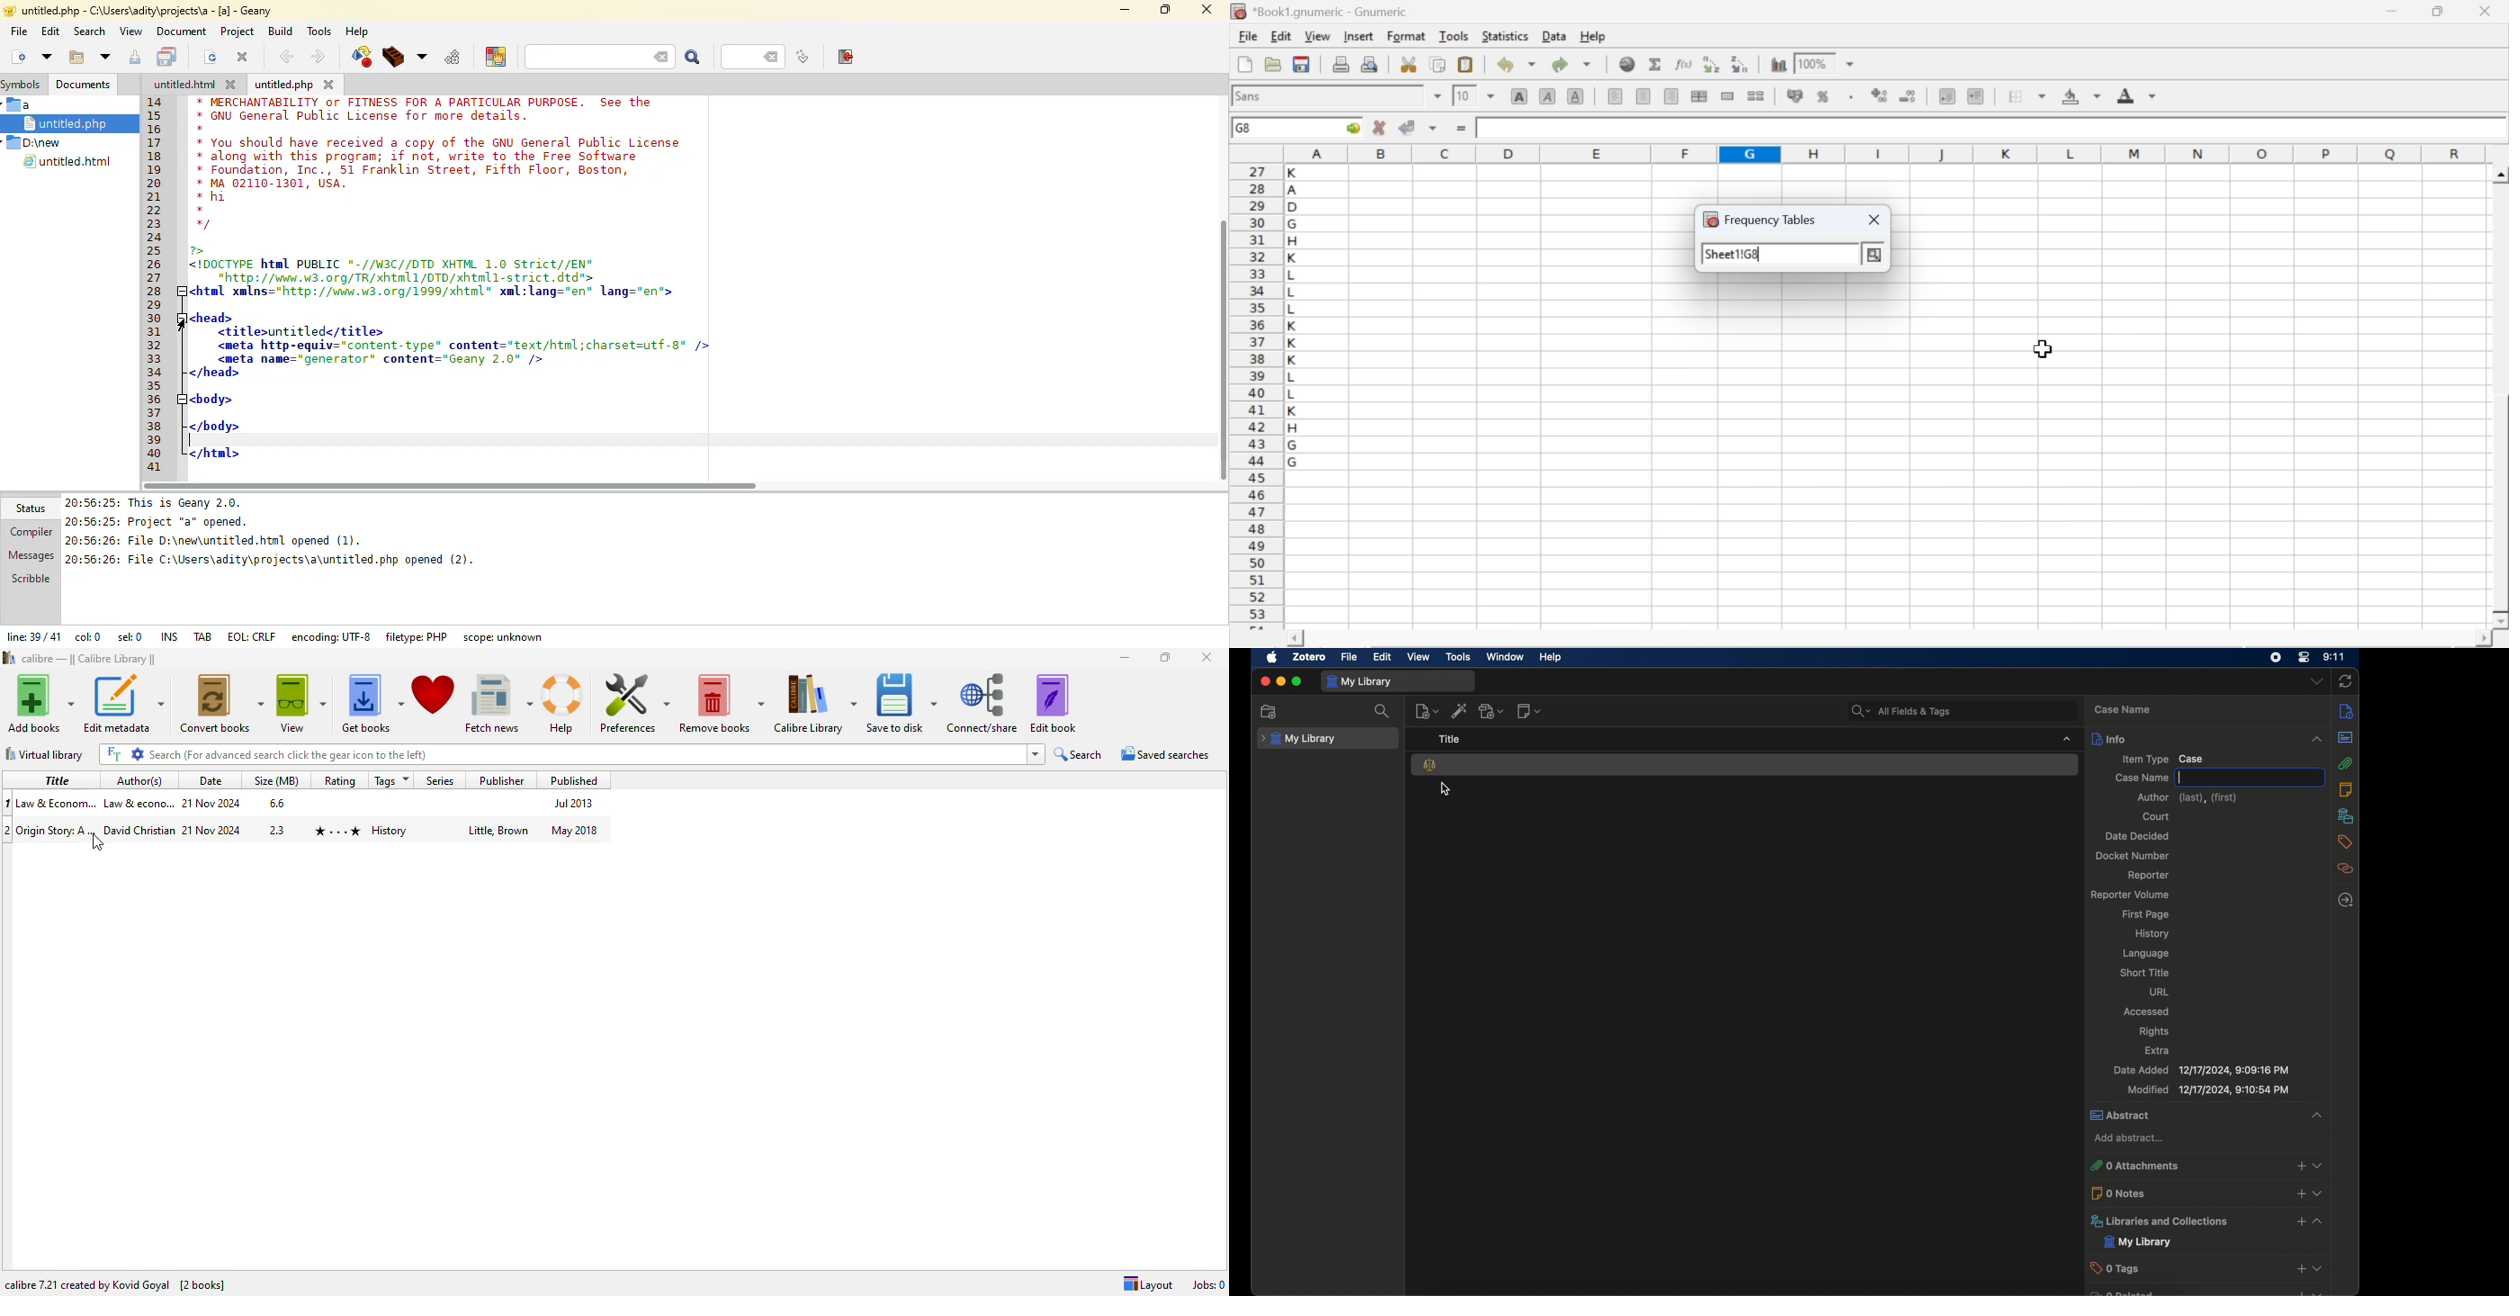  Describe the element at coordinates (1431, 764) in the screenshot. I see `case` at that location.